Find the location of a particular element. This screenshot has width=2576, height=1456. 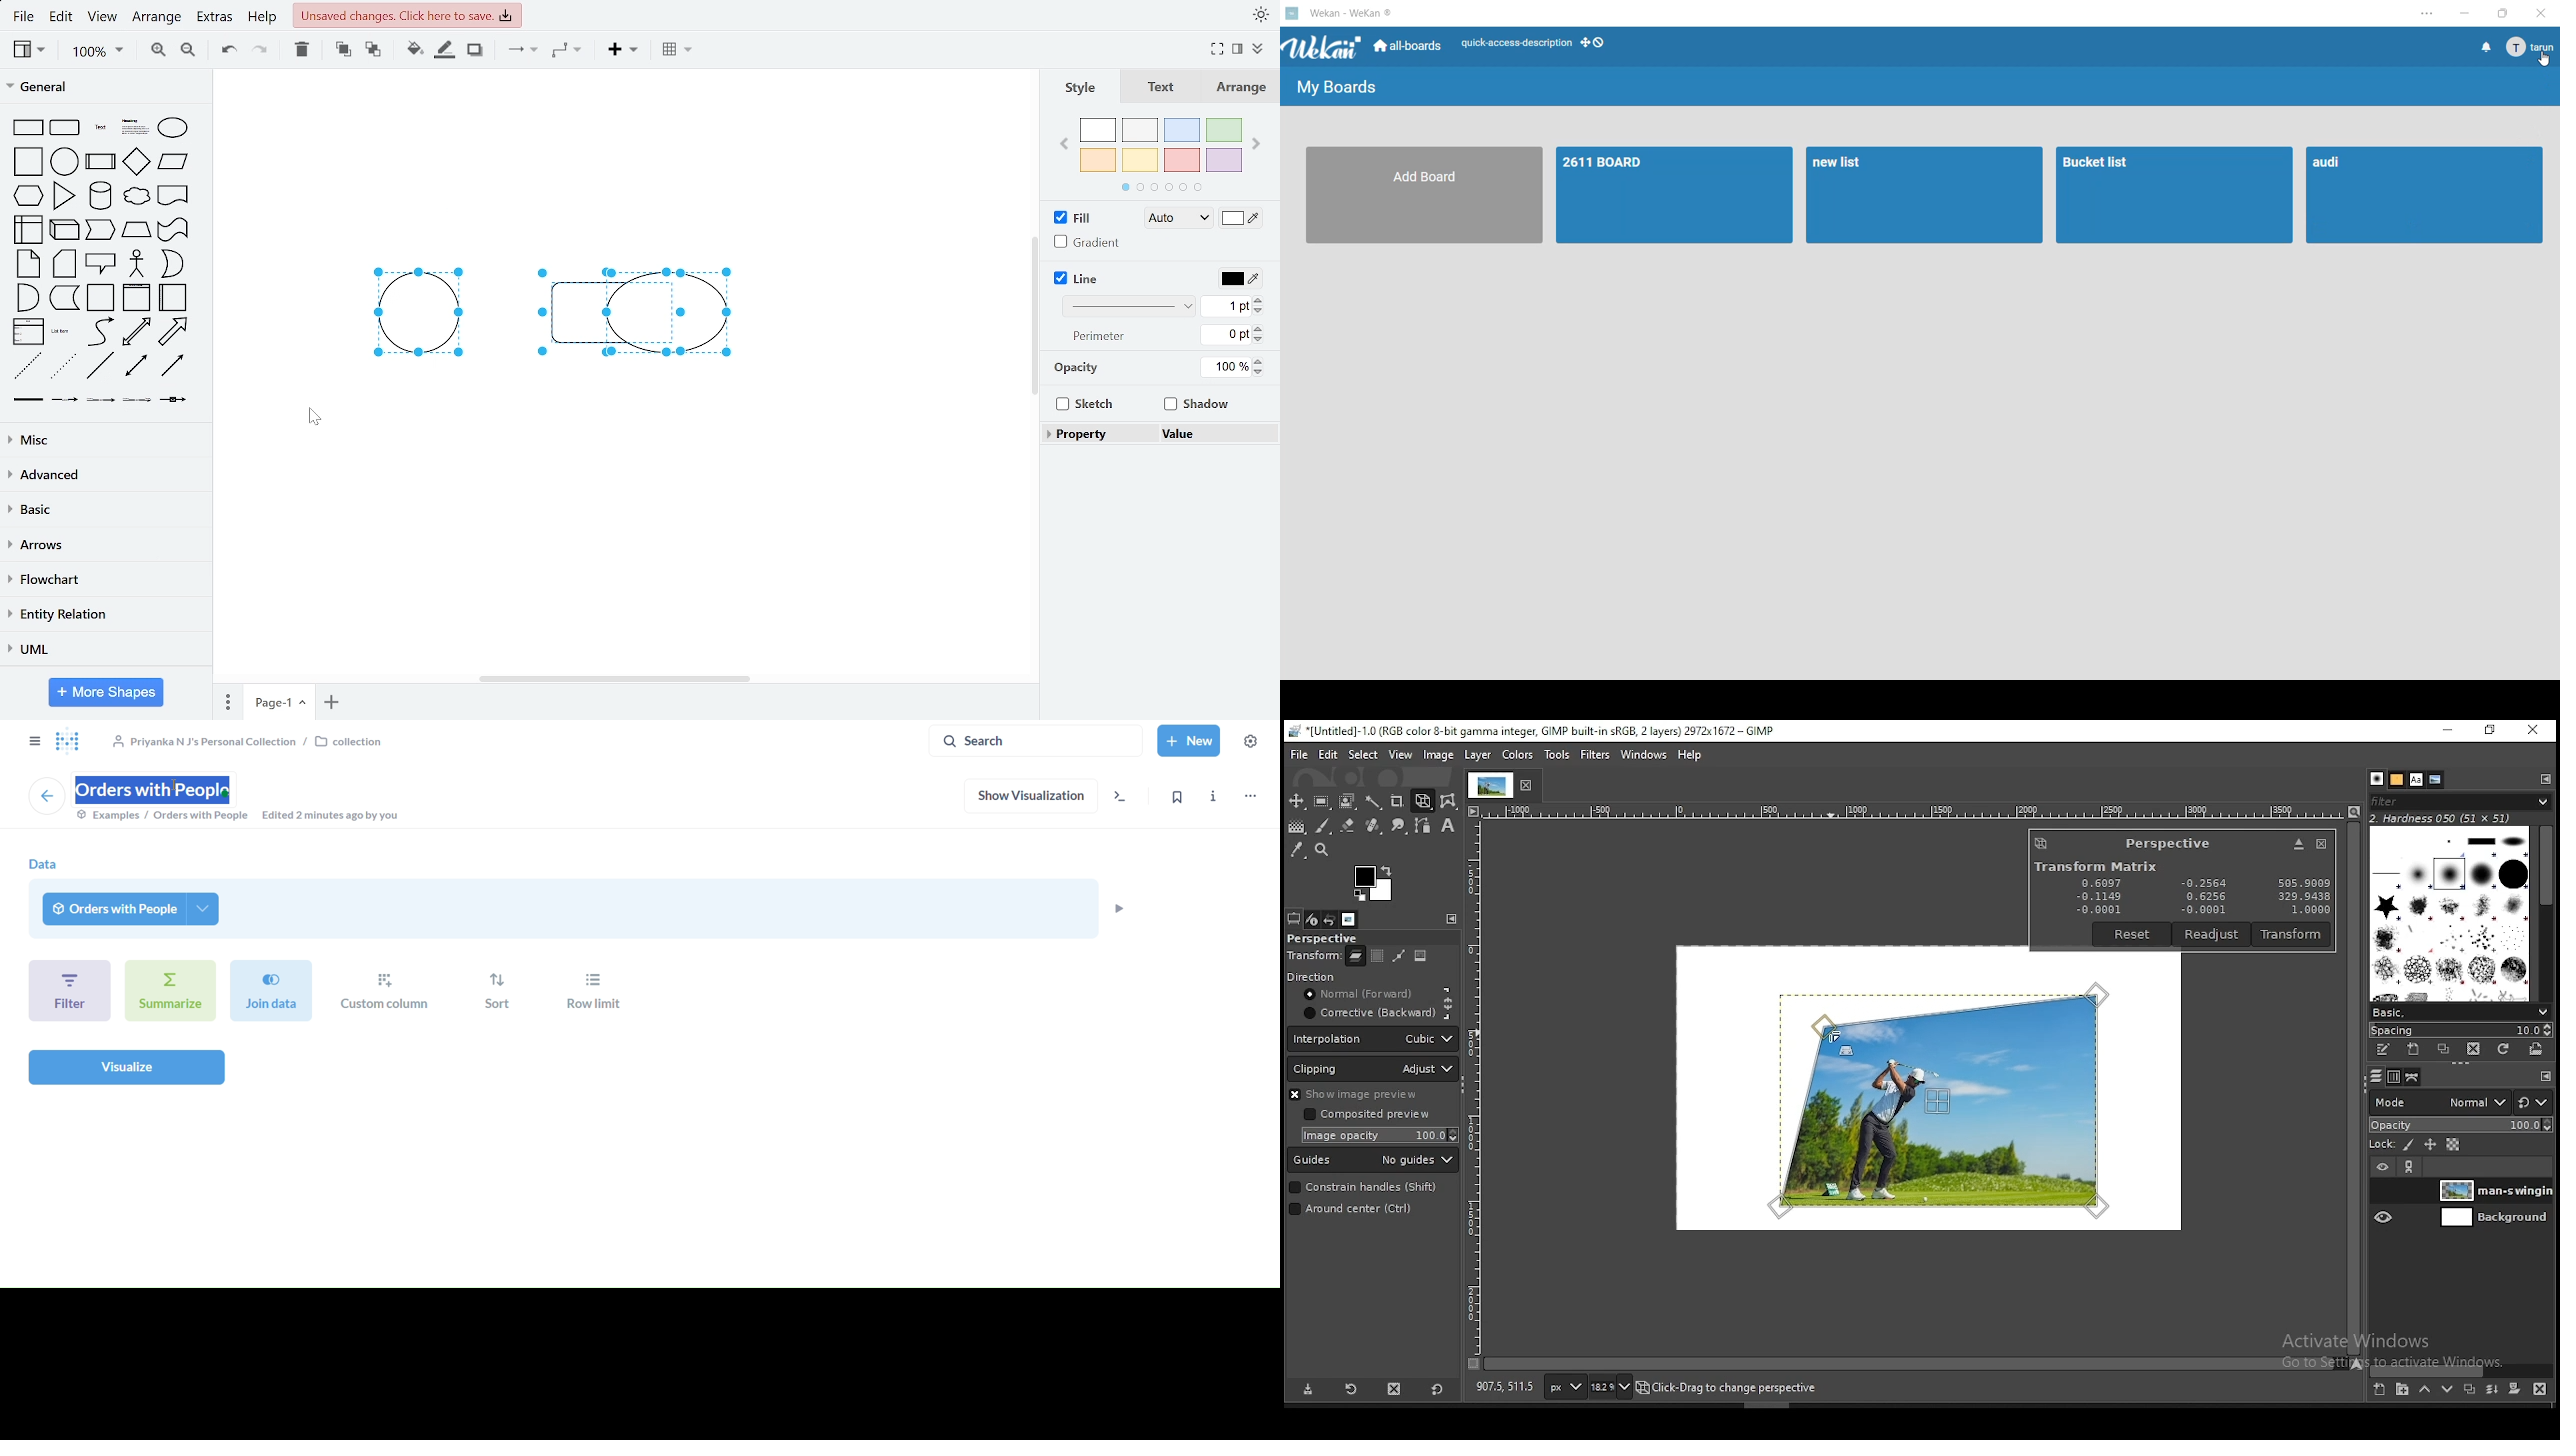

shadow is located at coordinates (474, 51).